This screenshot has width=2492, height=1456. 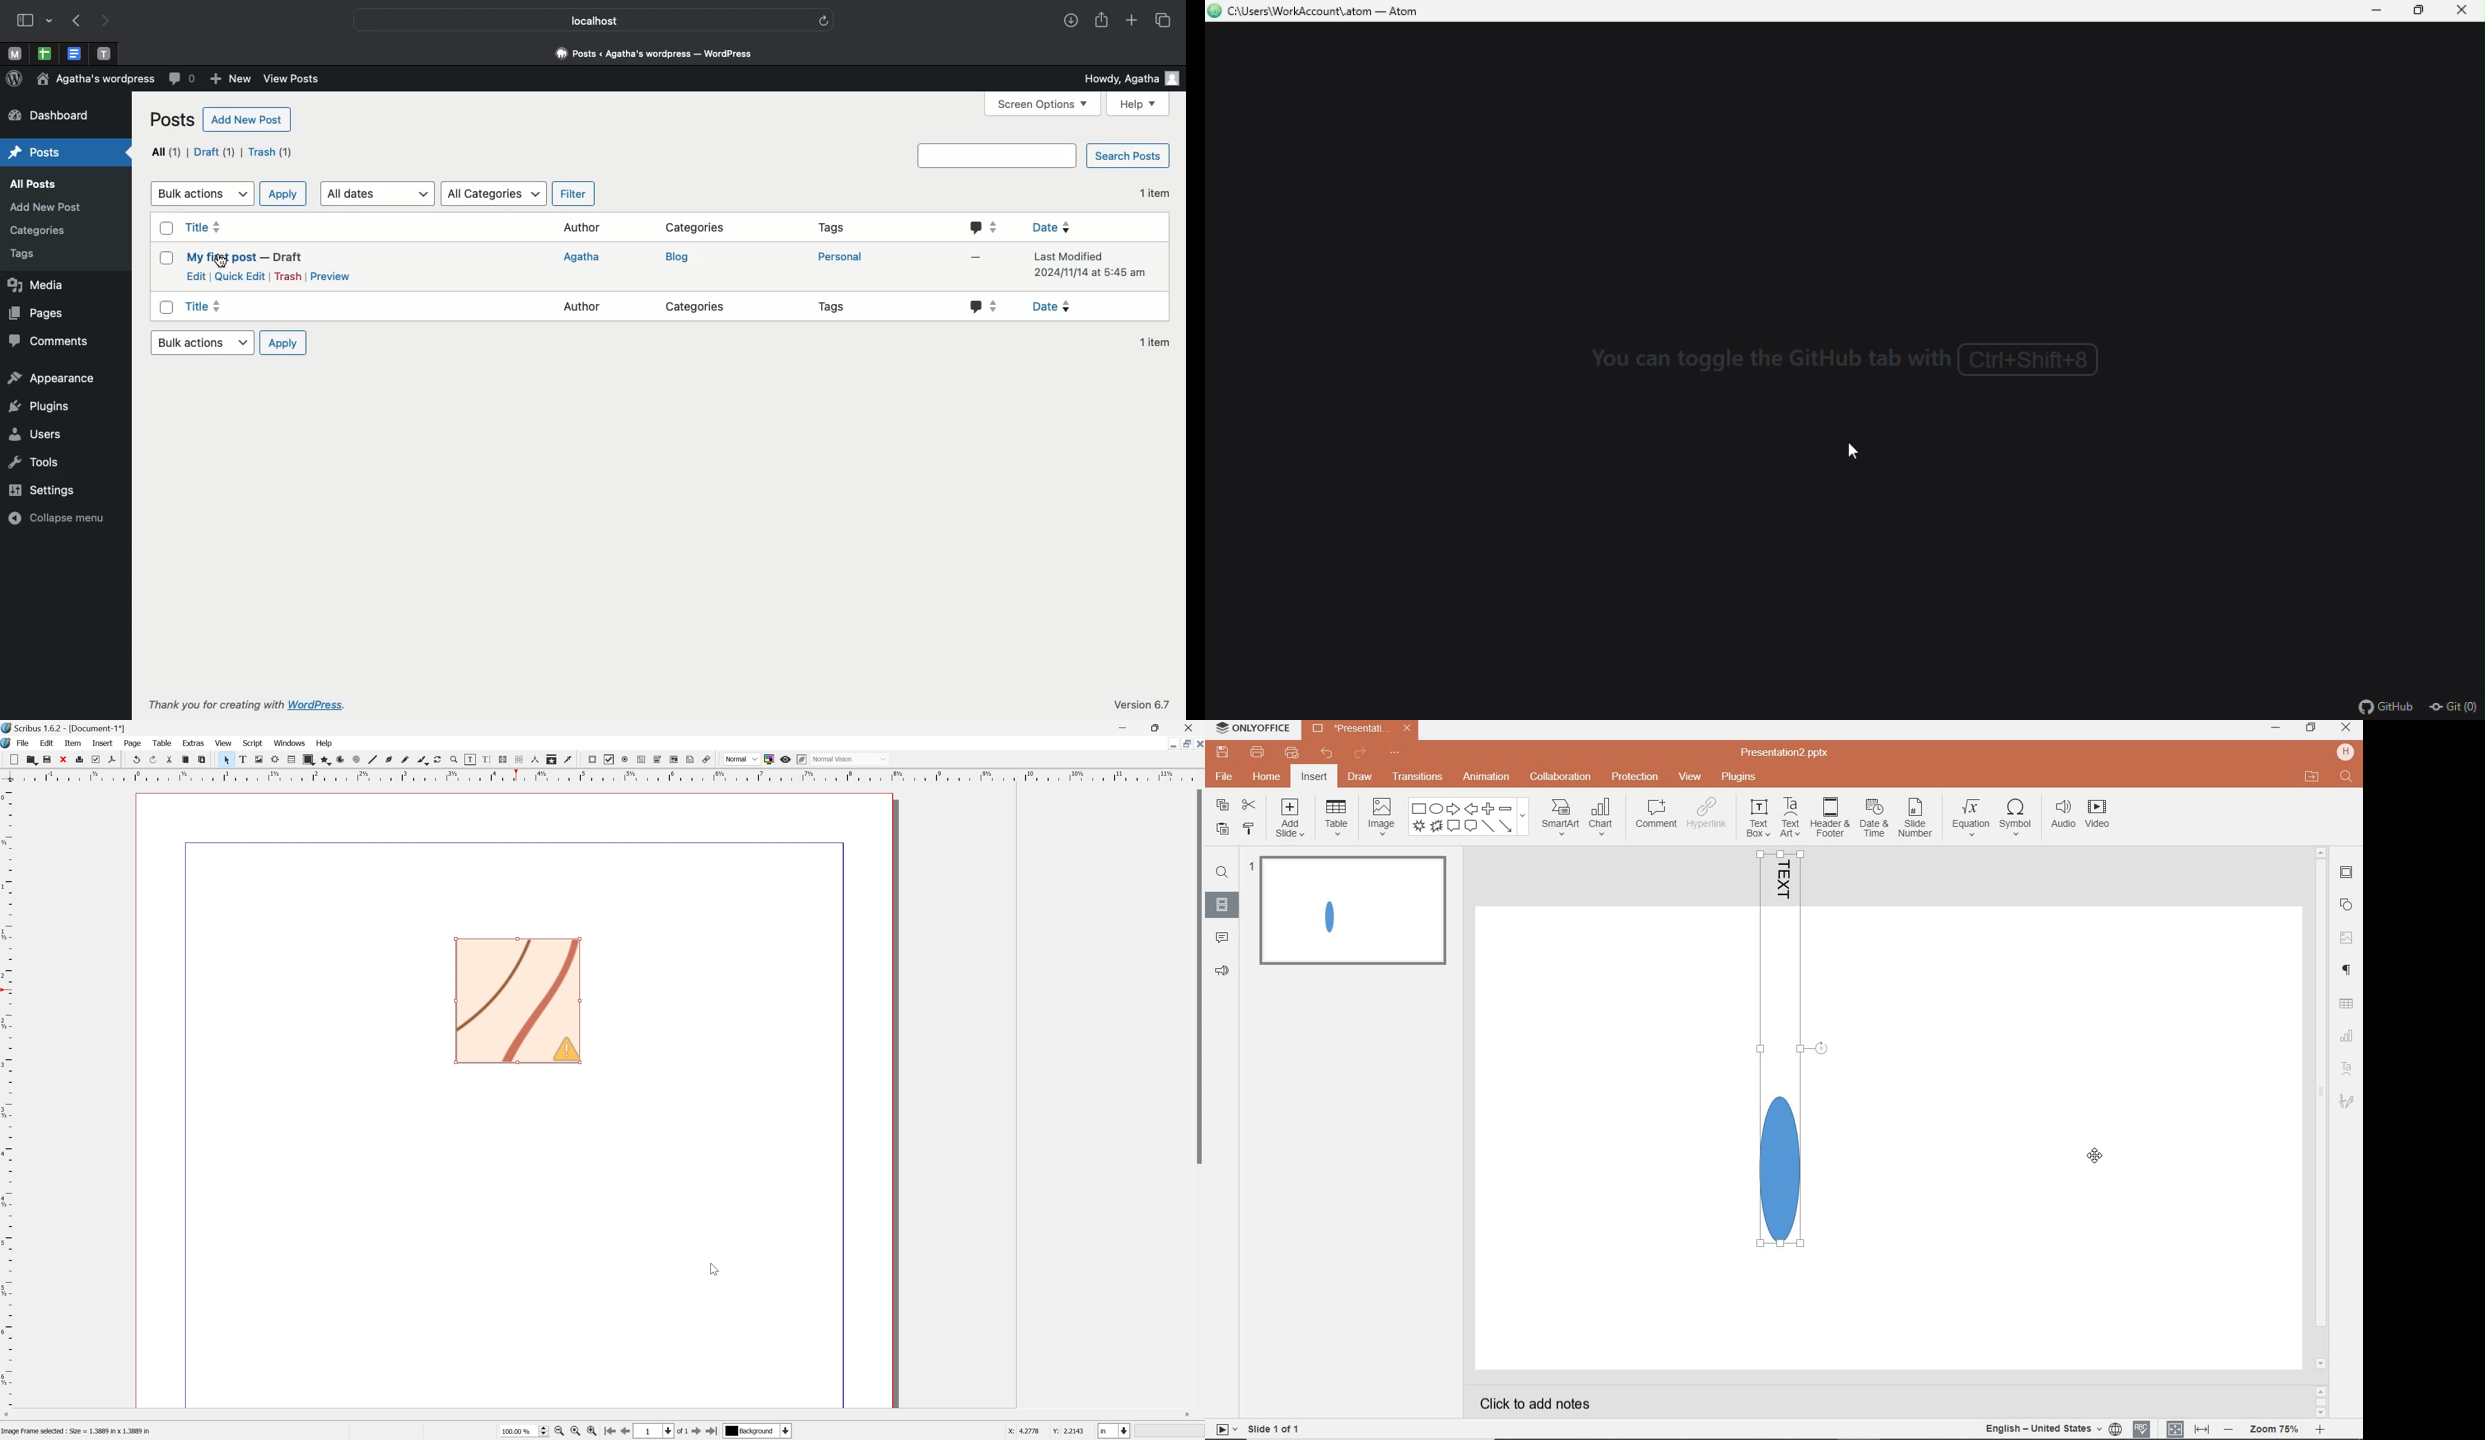 I want to click on Arc, so click(x=343, y=759).